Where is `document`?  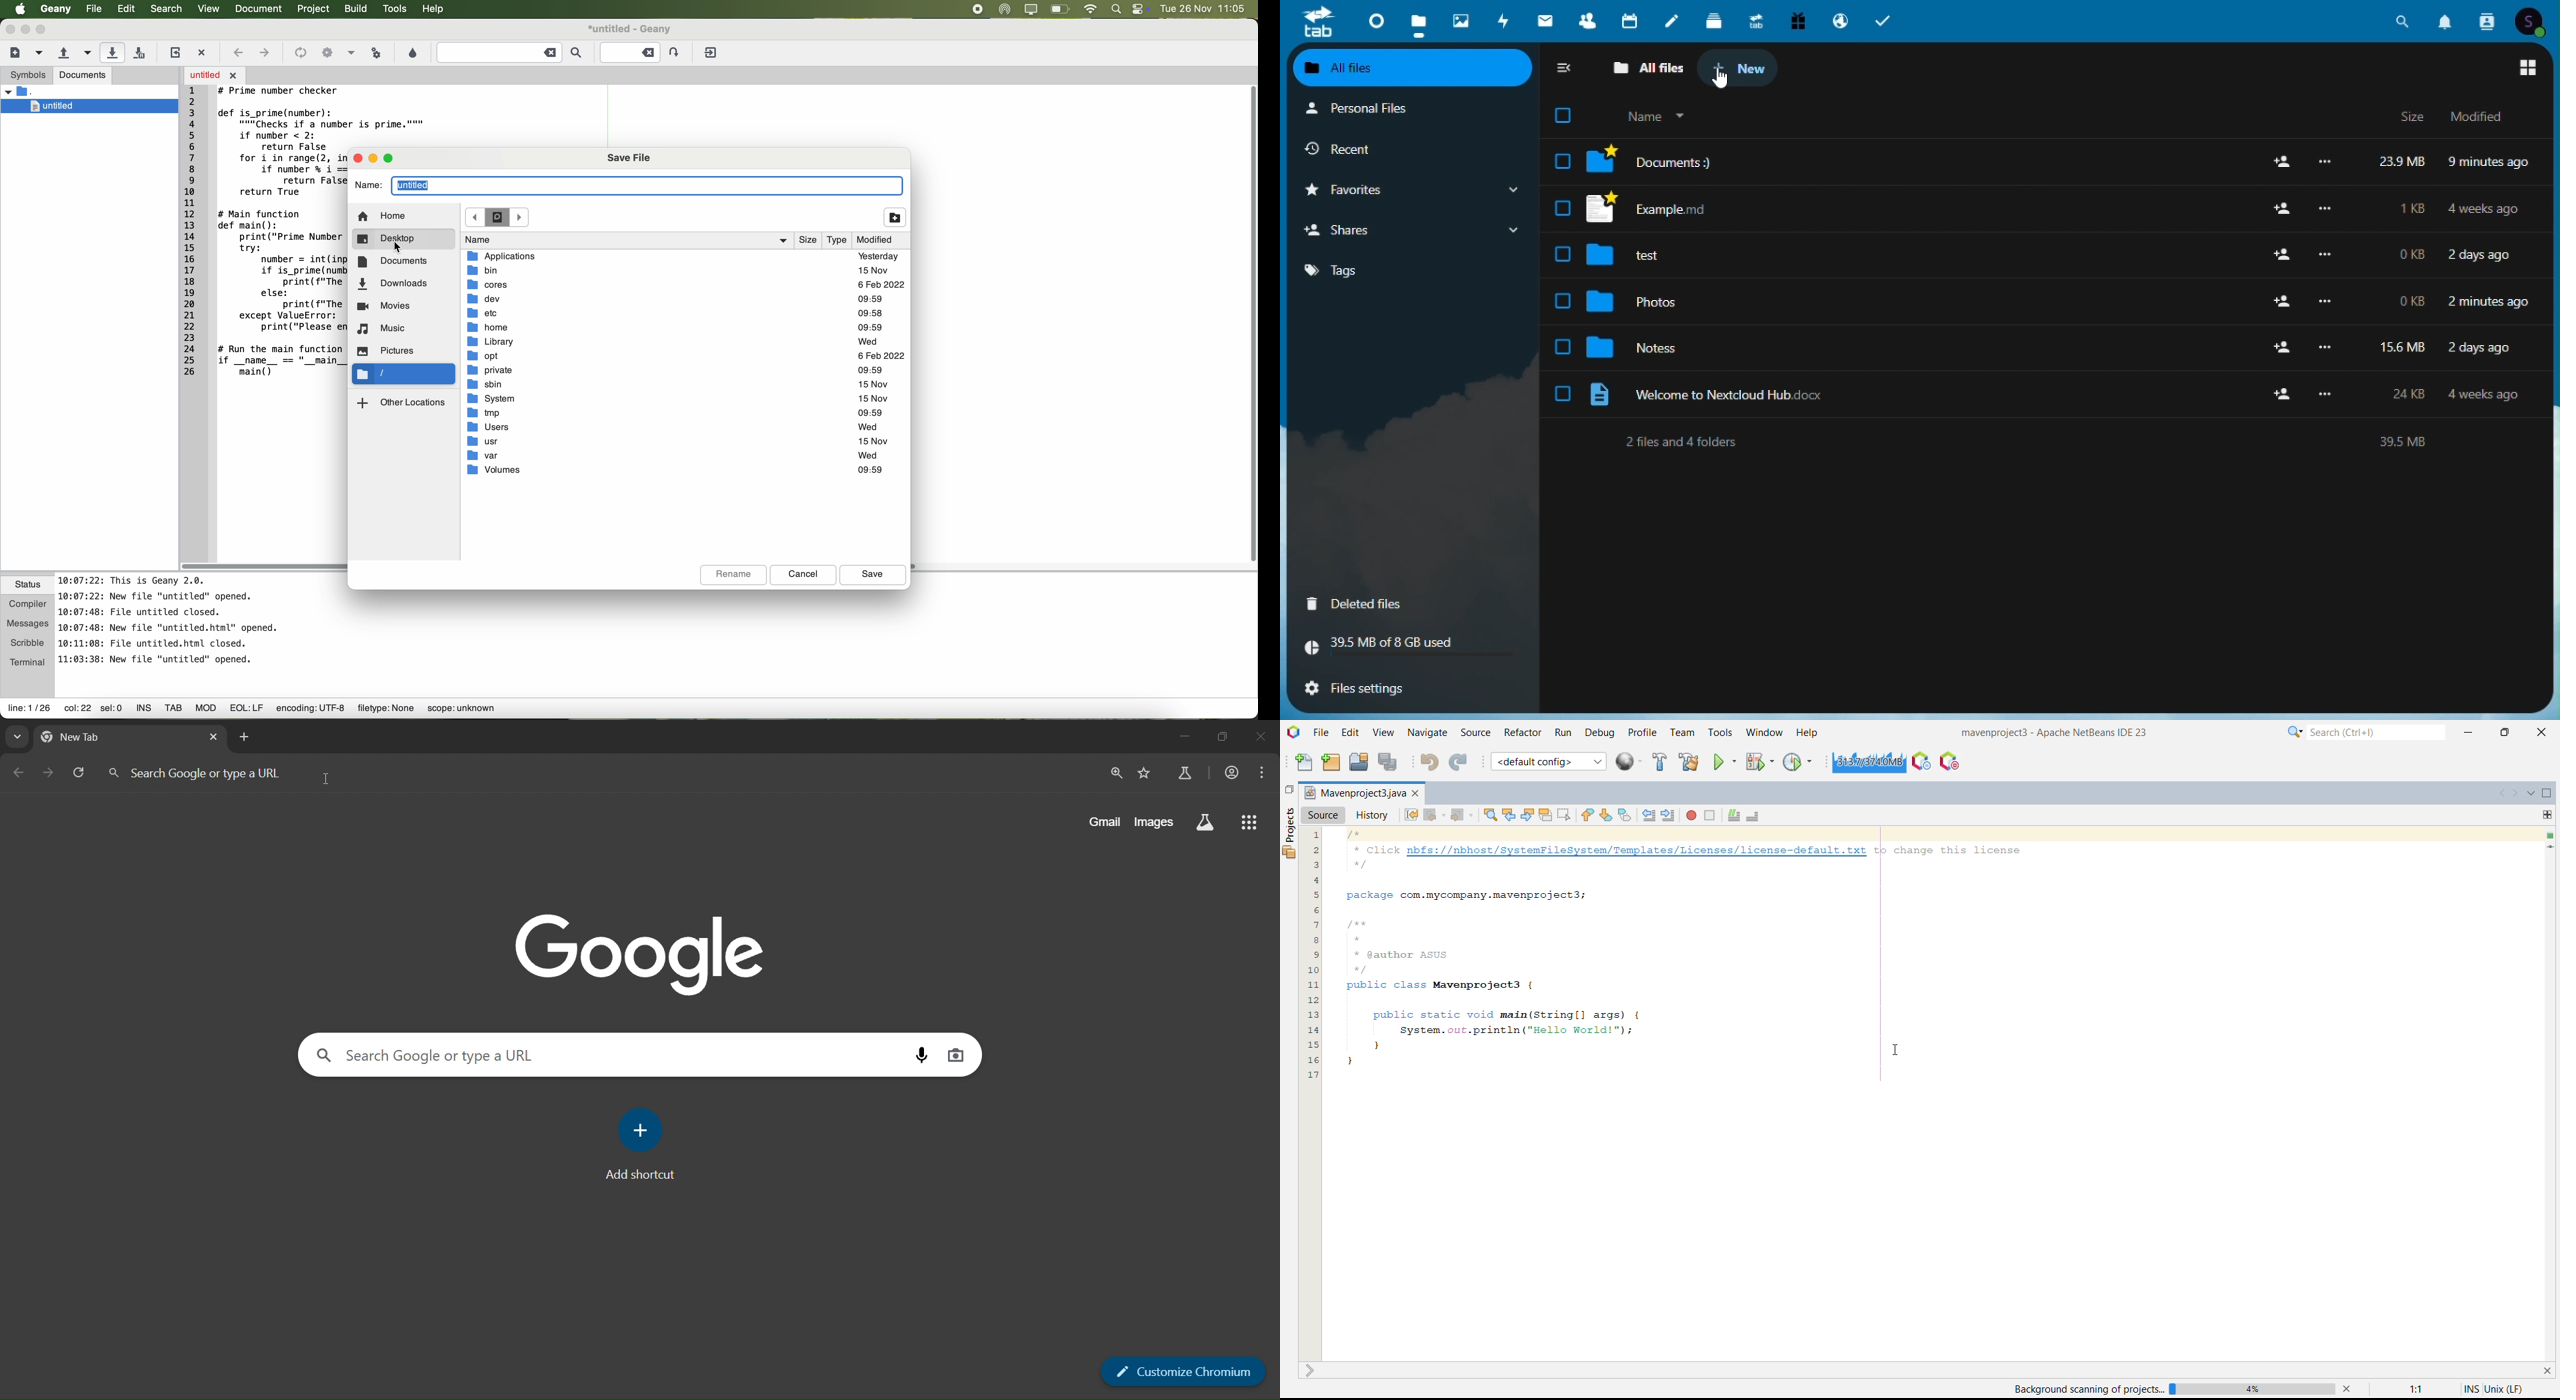 document is located at coordinates (262, 9).